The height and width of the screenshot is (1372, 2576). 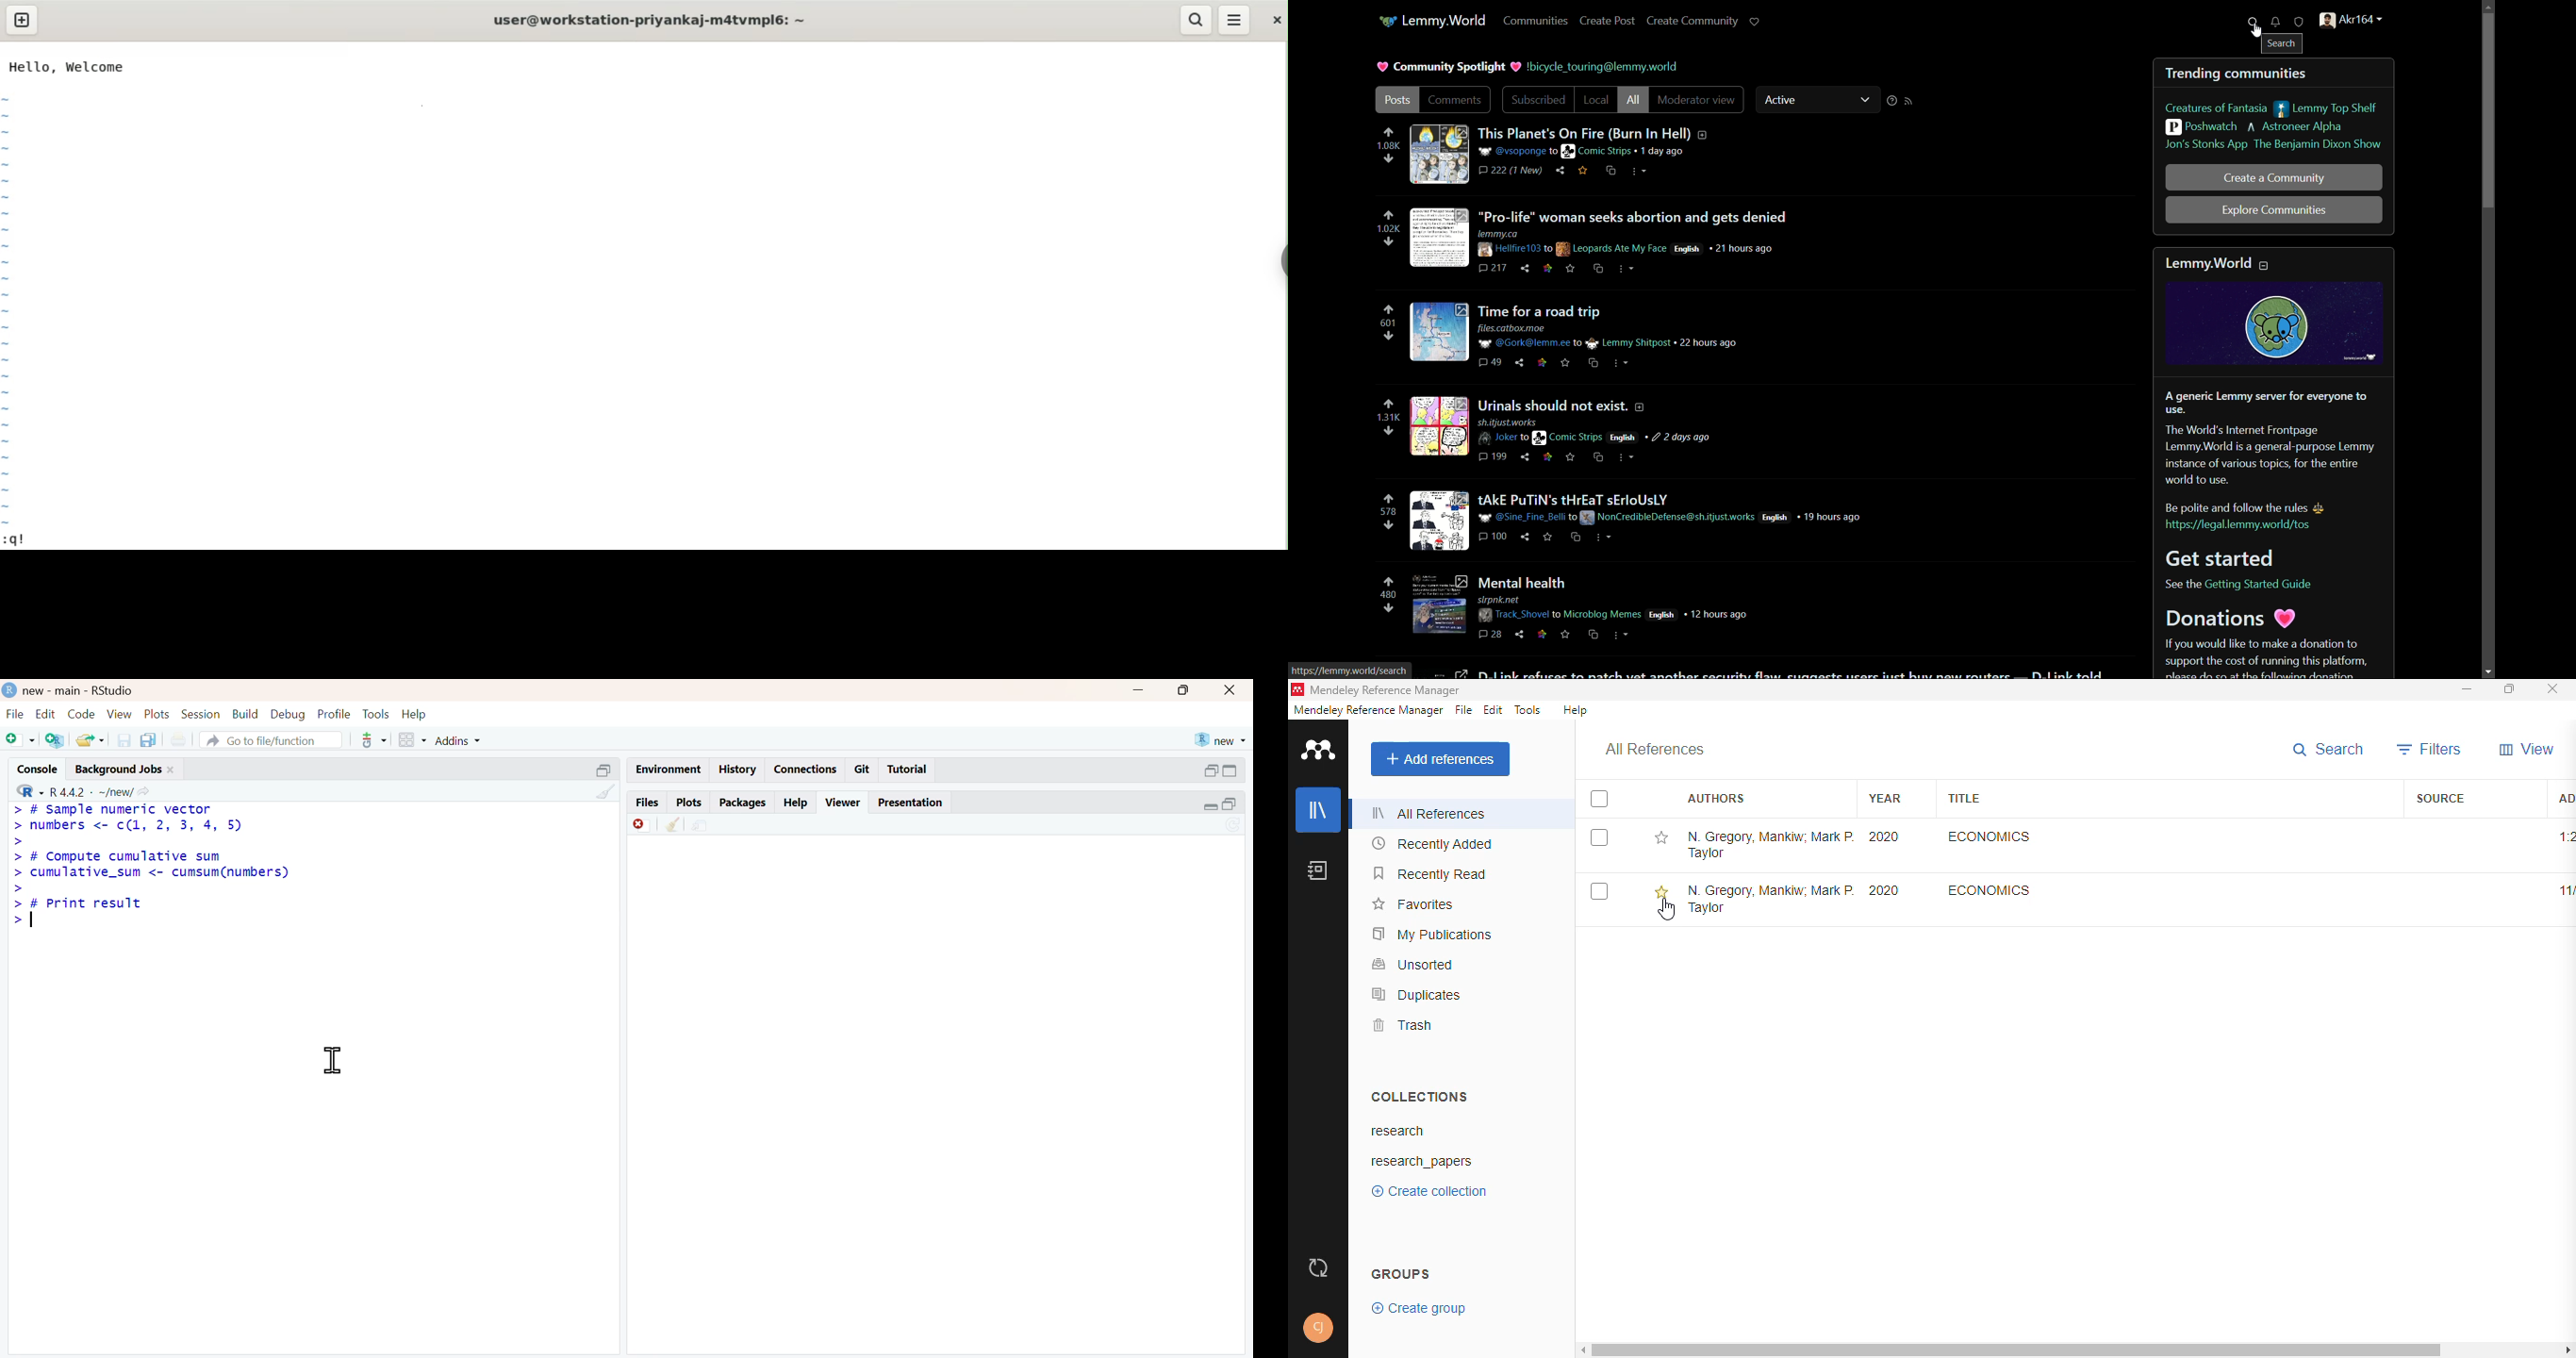 What do you see at coordinates (1431, 935) in the screenshot?
I see `my publications` at bounding box center [1431, 935].